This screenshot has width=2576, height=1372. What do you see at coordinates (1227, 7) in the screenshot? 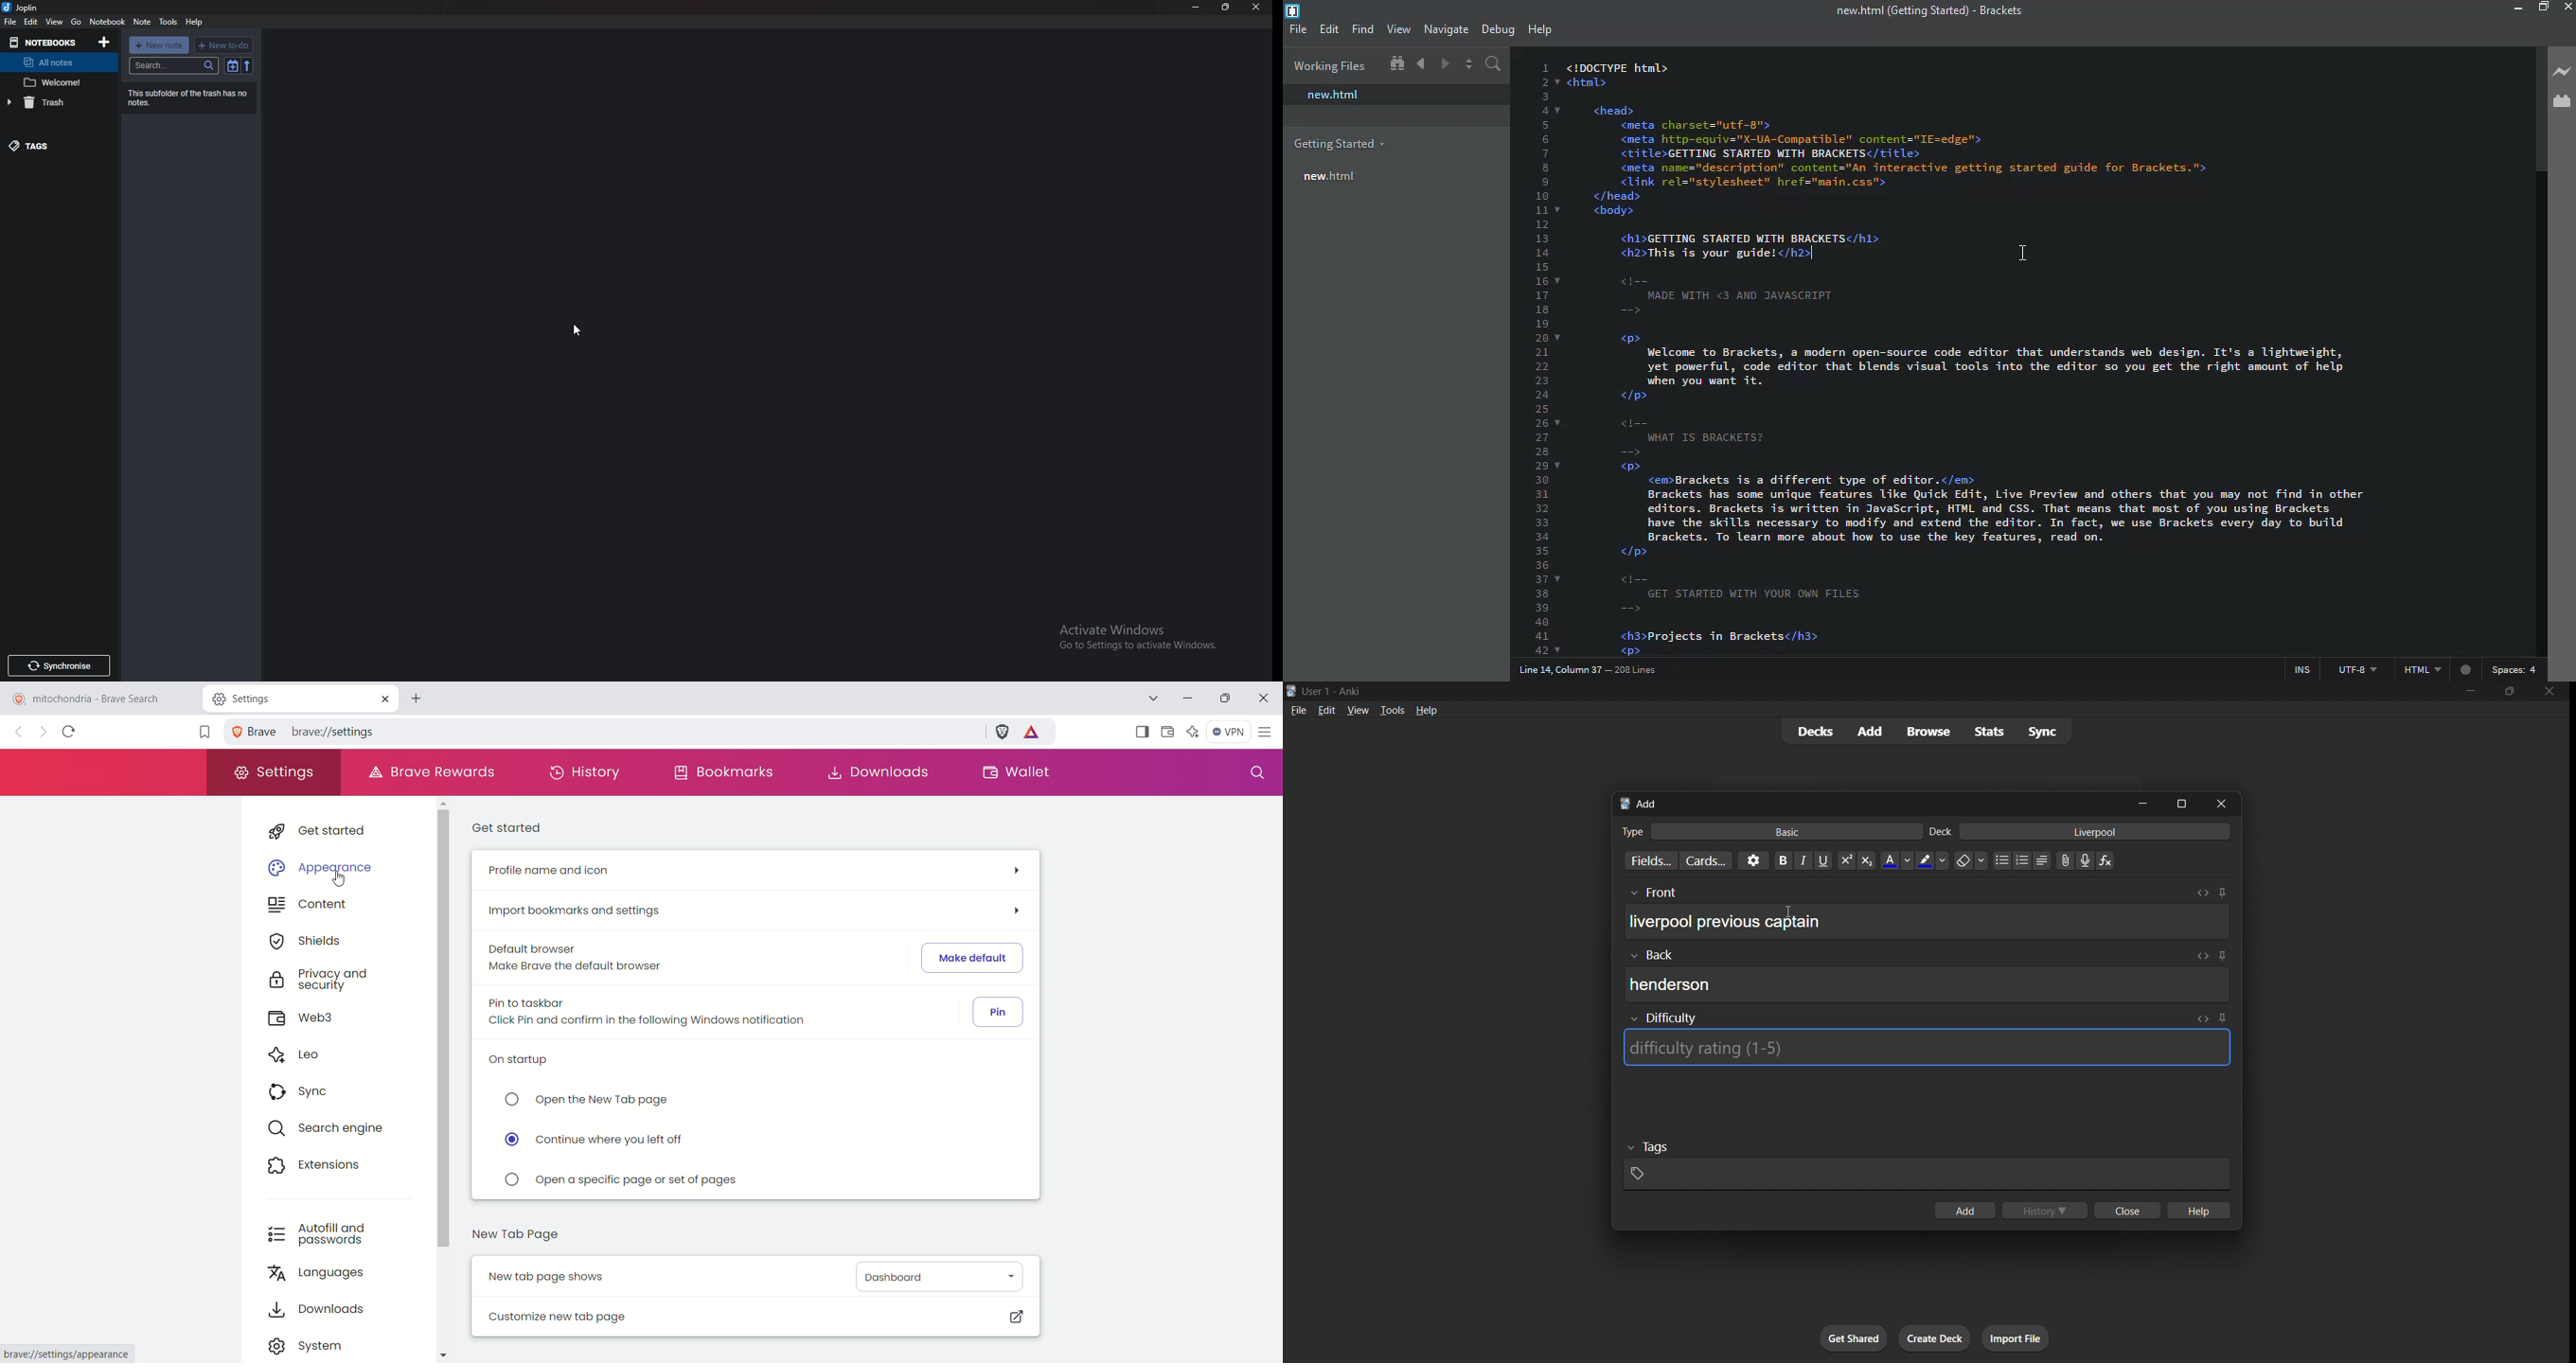
I see `Resize` at bounding box center [1227, 7].